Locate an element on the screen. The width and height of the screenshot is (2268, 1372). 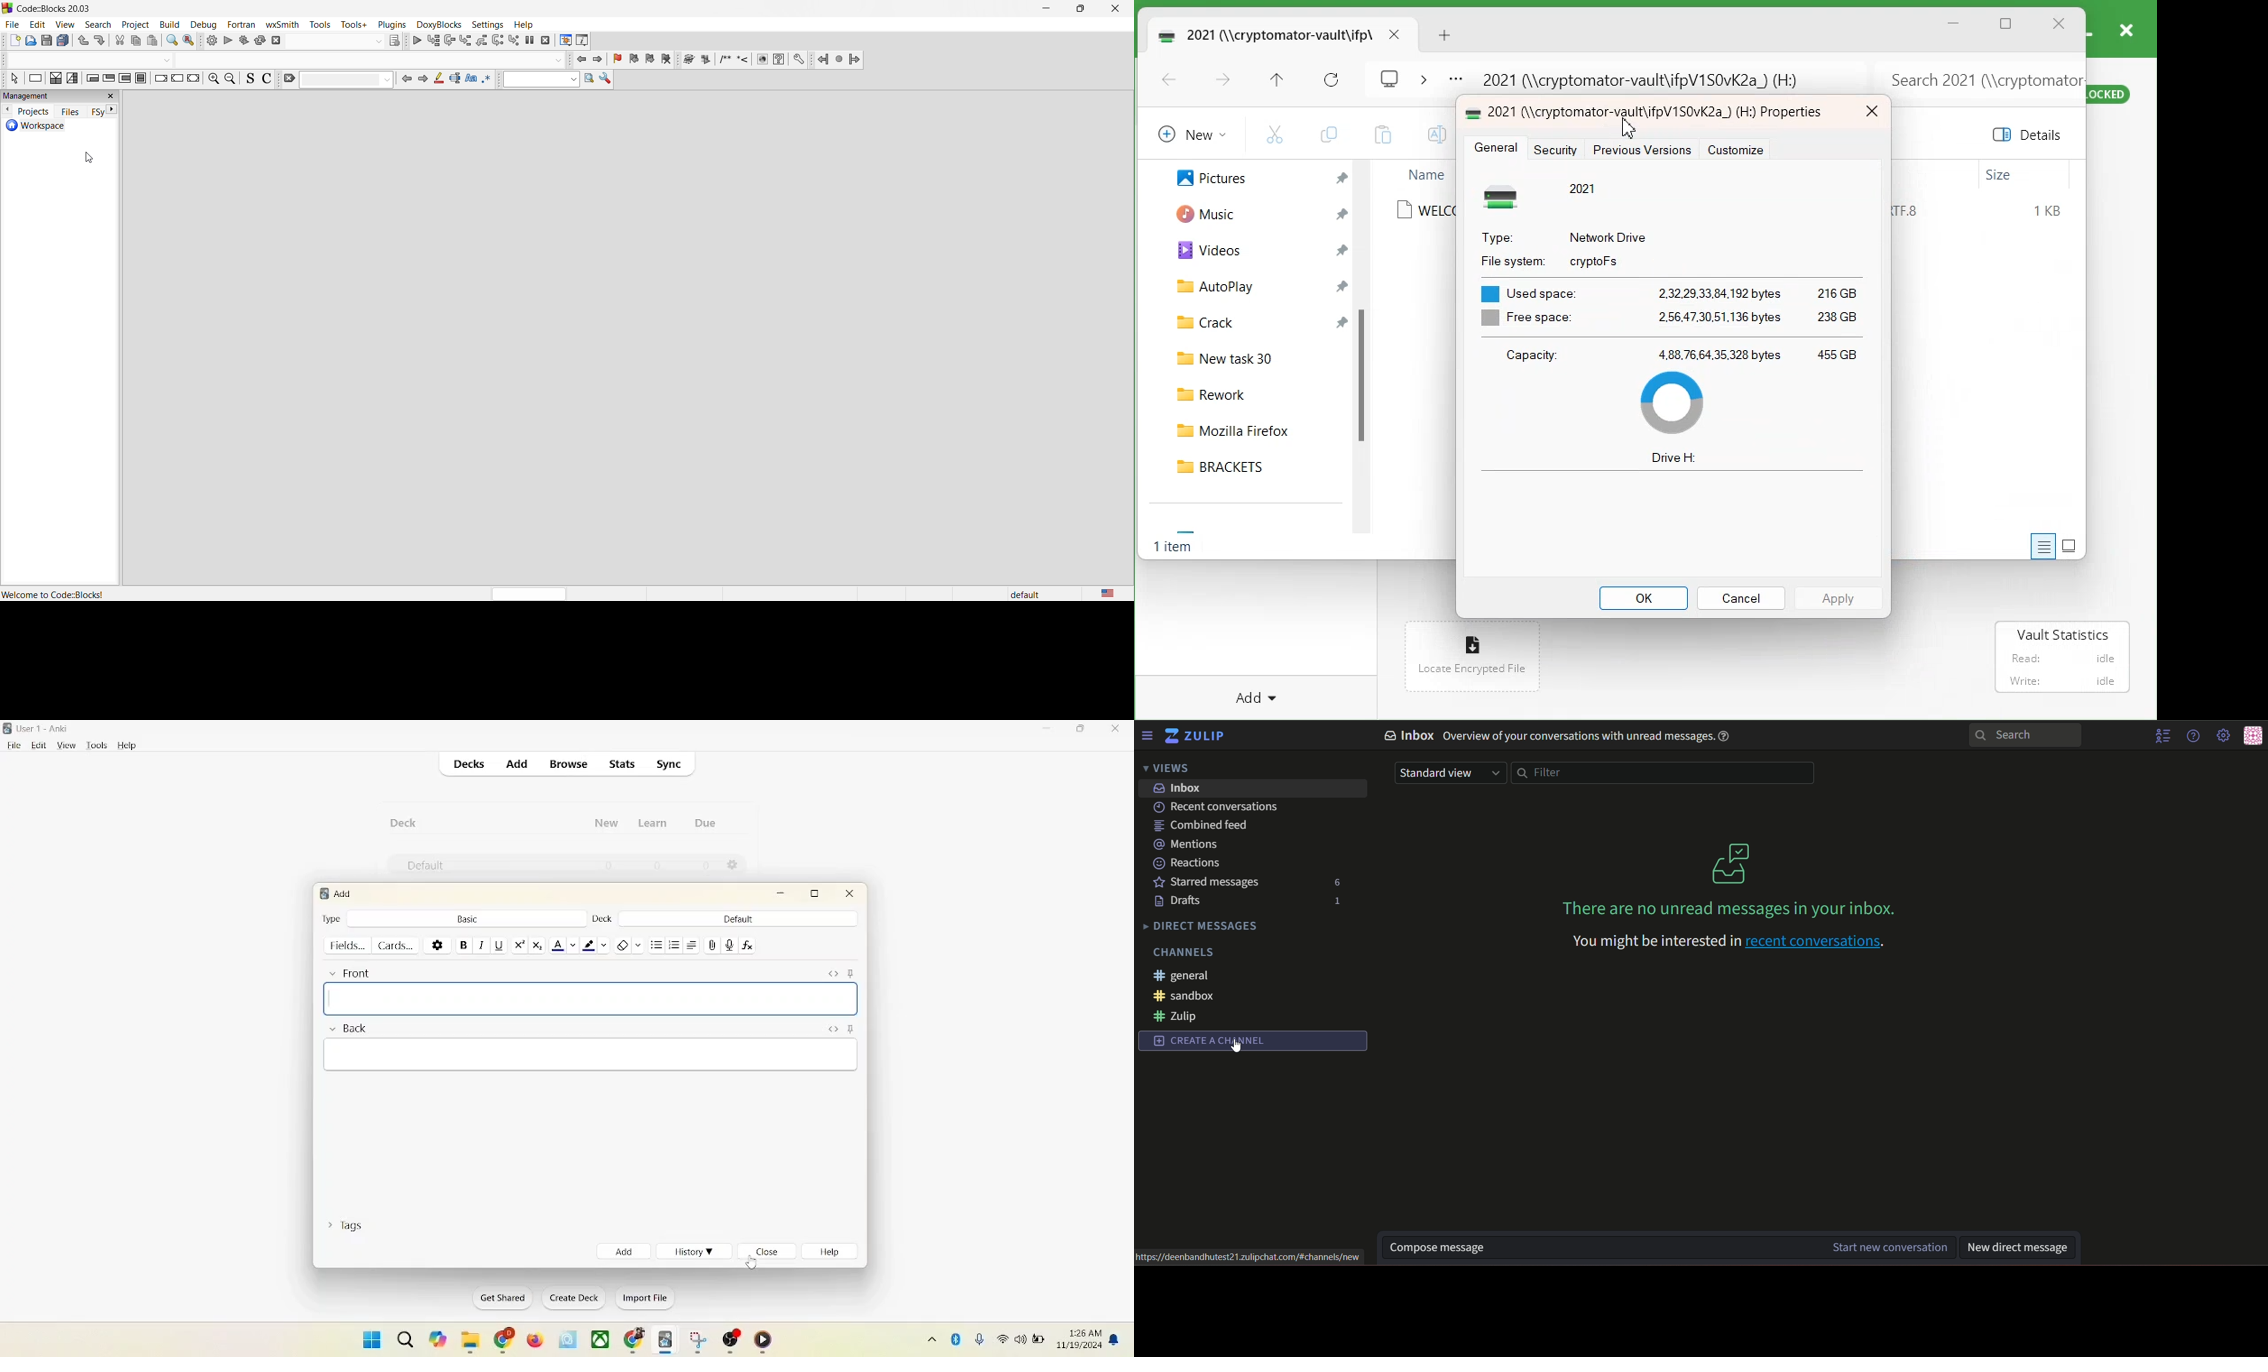
toggle bookmark is located at coordinates (617, 60).